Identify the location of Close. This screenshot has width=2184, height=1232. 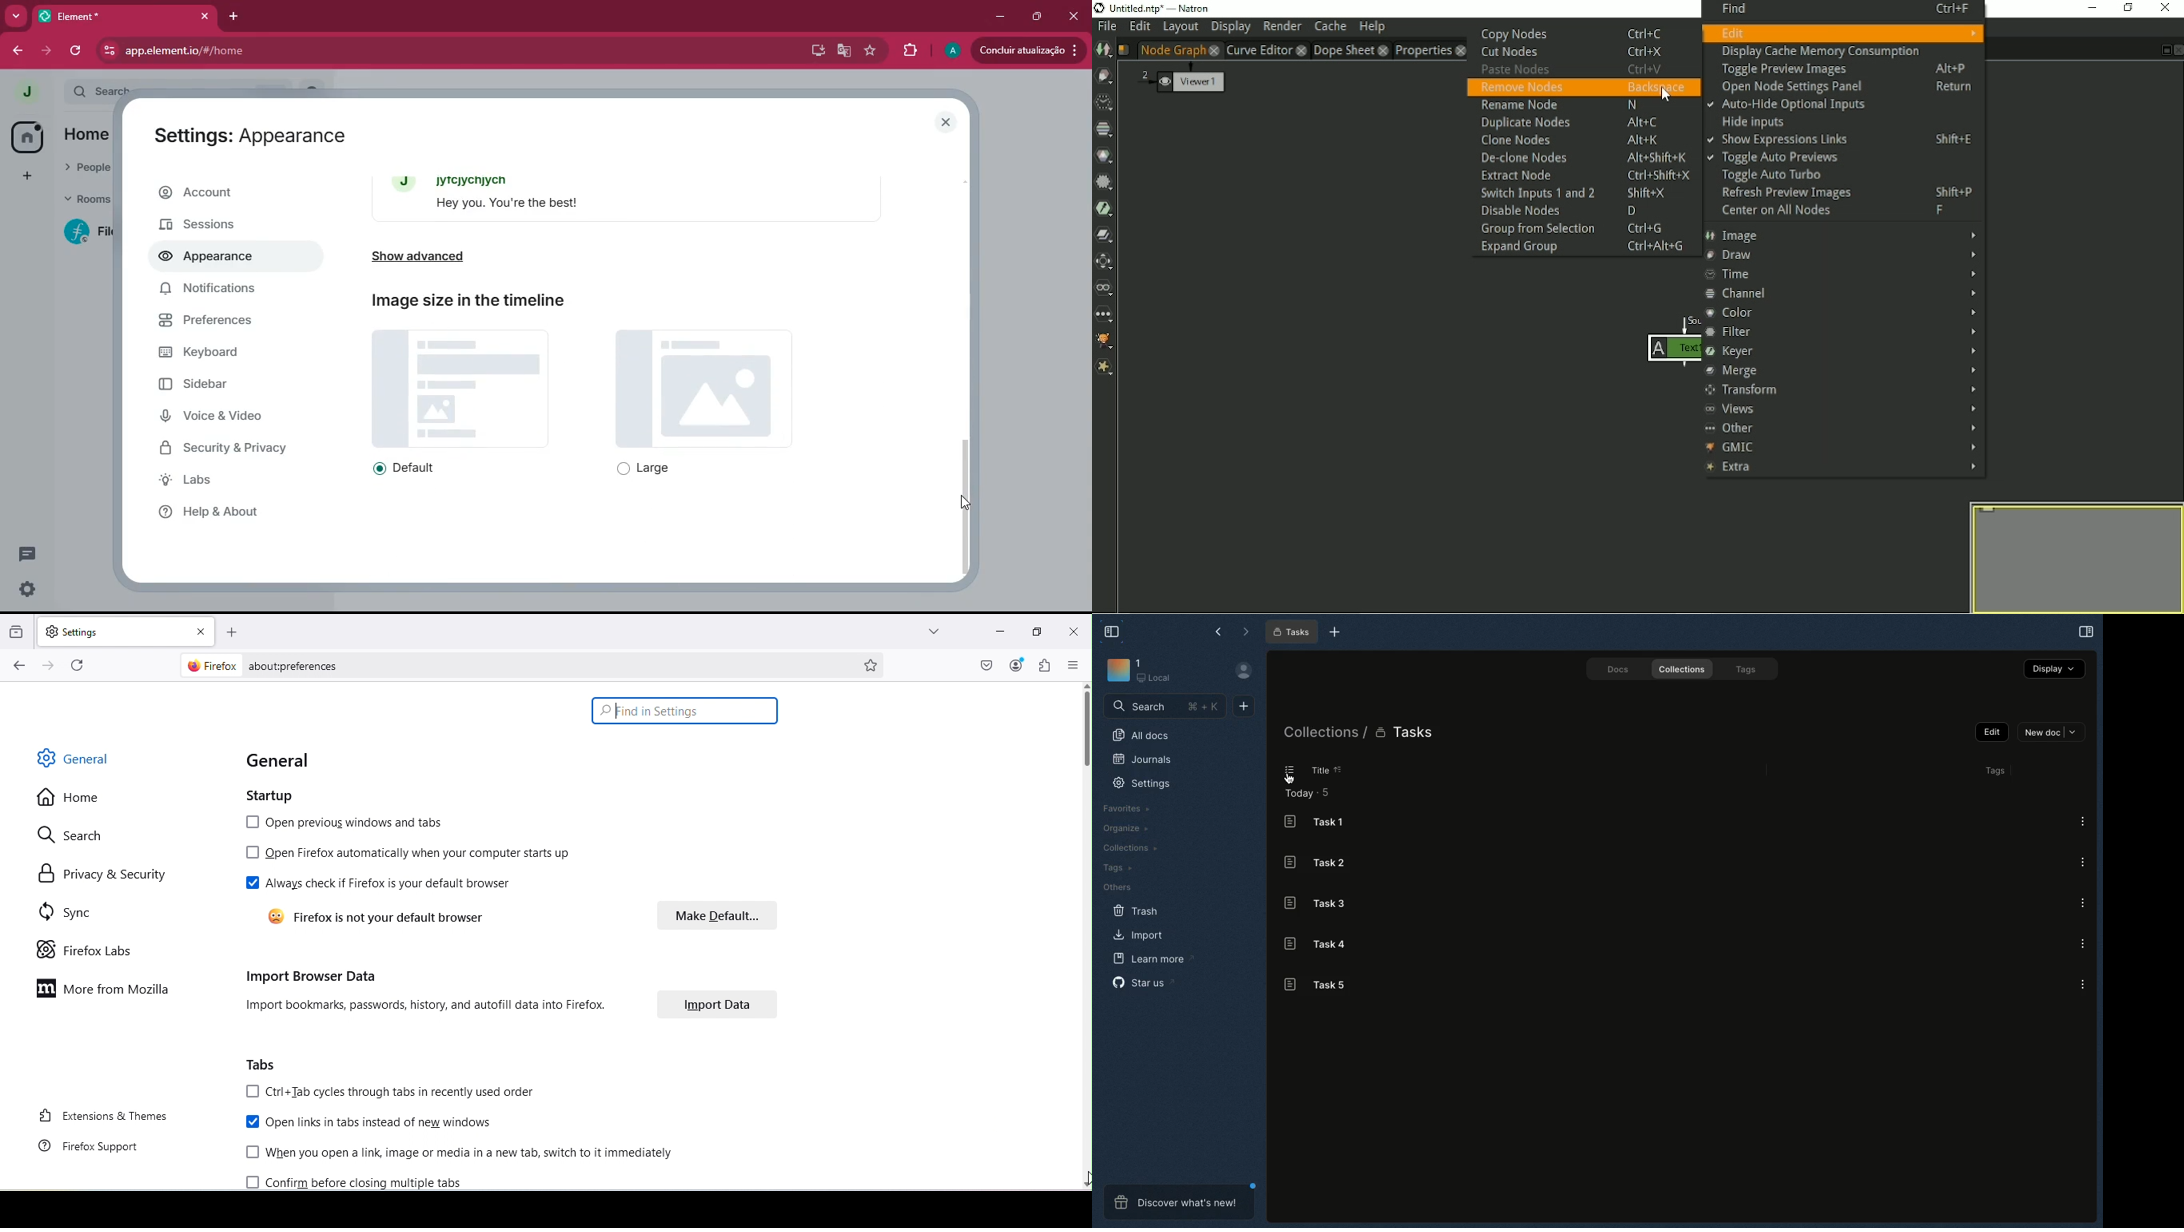
(2166, 8).